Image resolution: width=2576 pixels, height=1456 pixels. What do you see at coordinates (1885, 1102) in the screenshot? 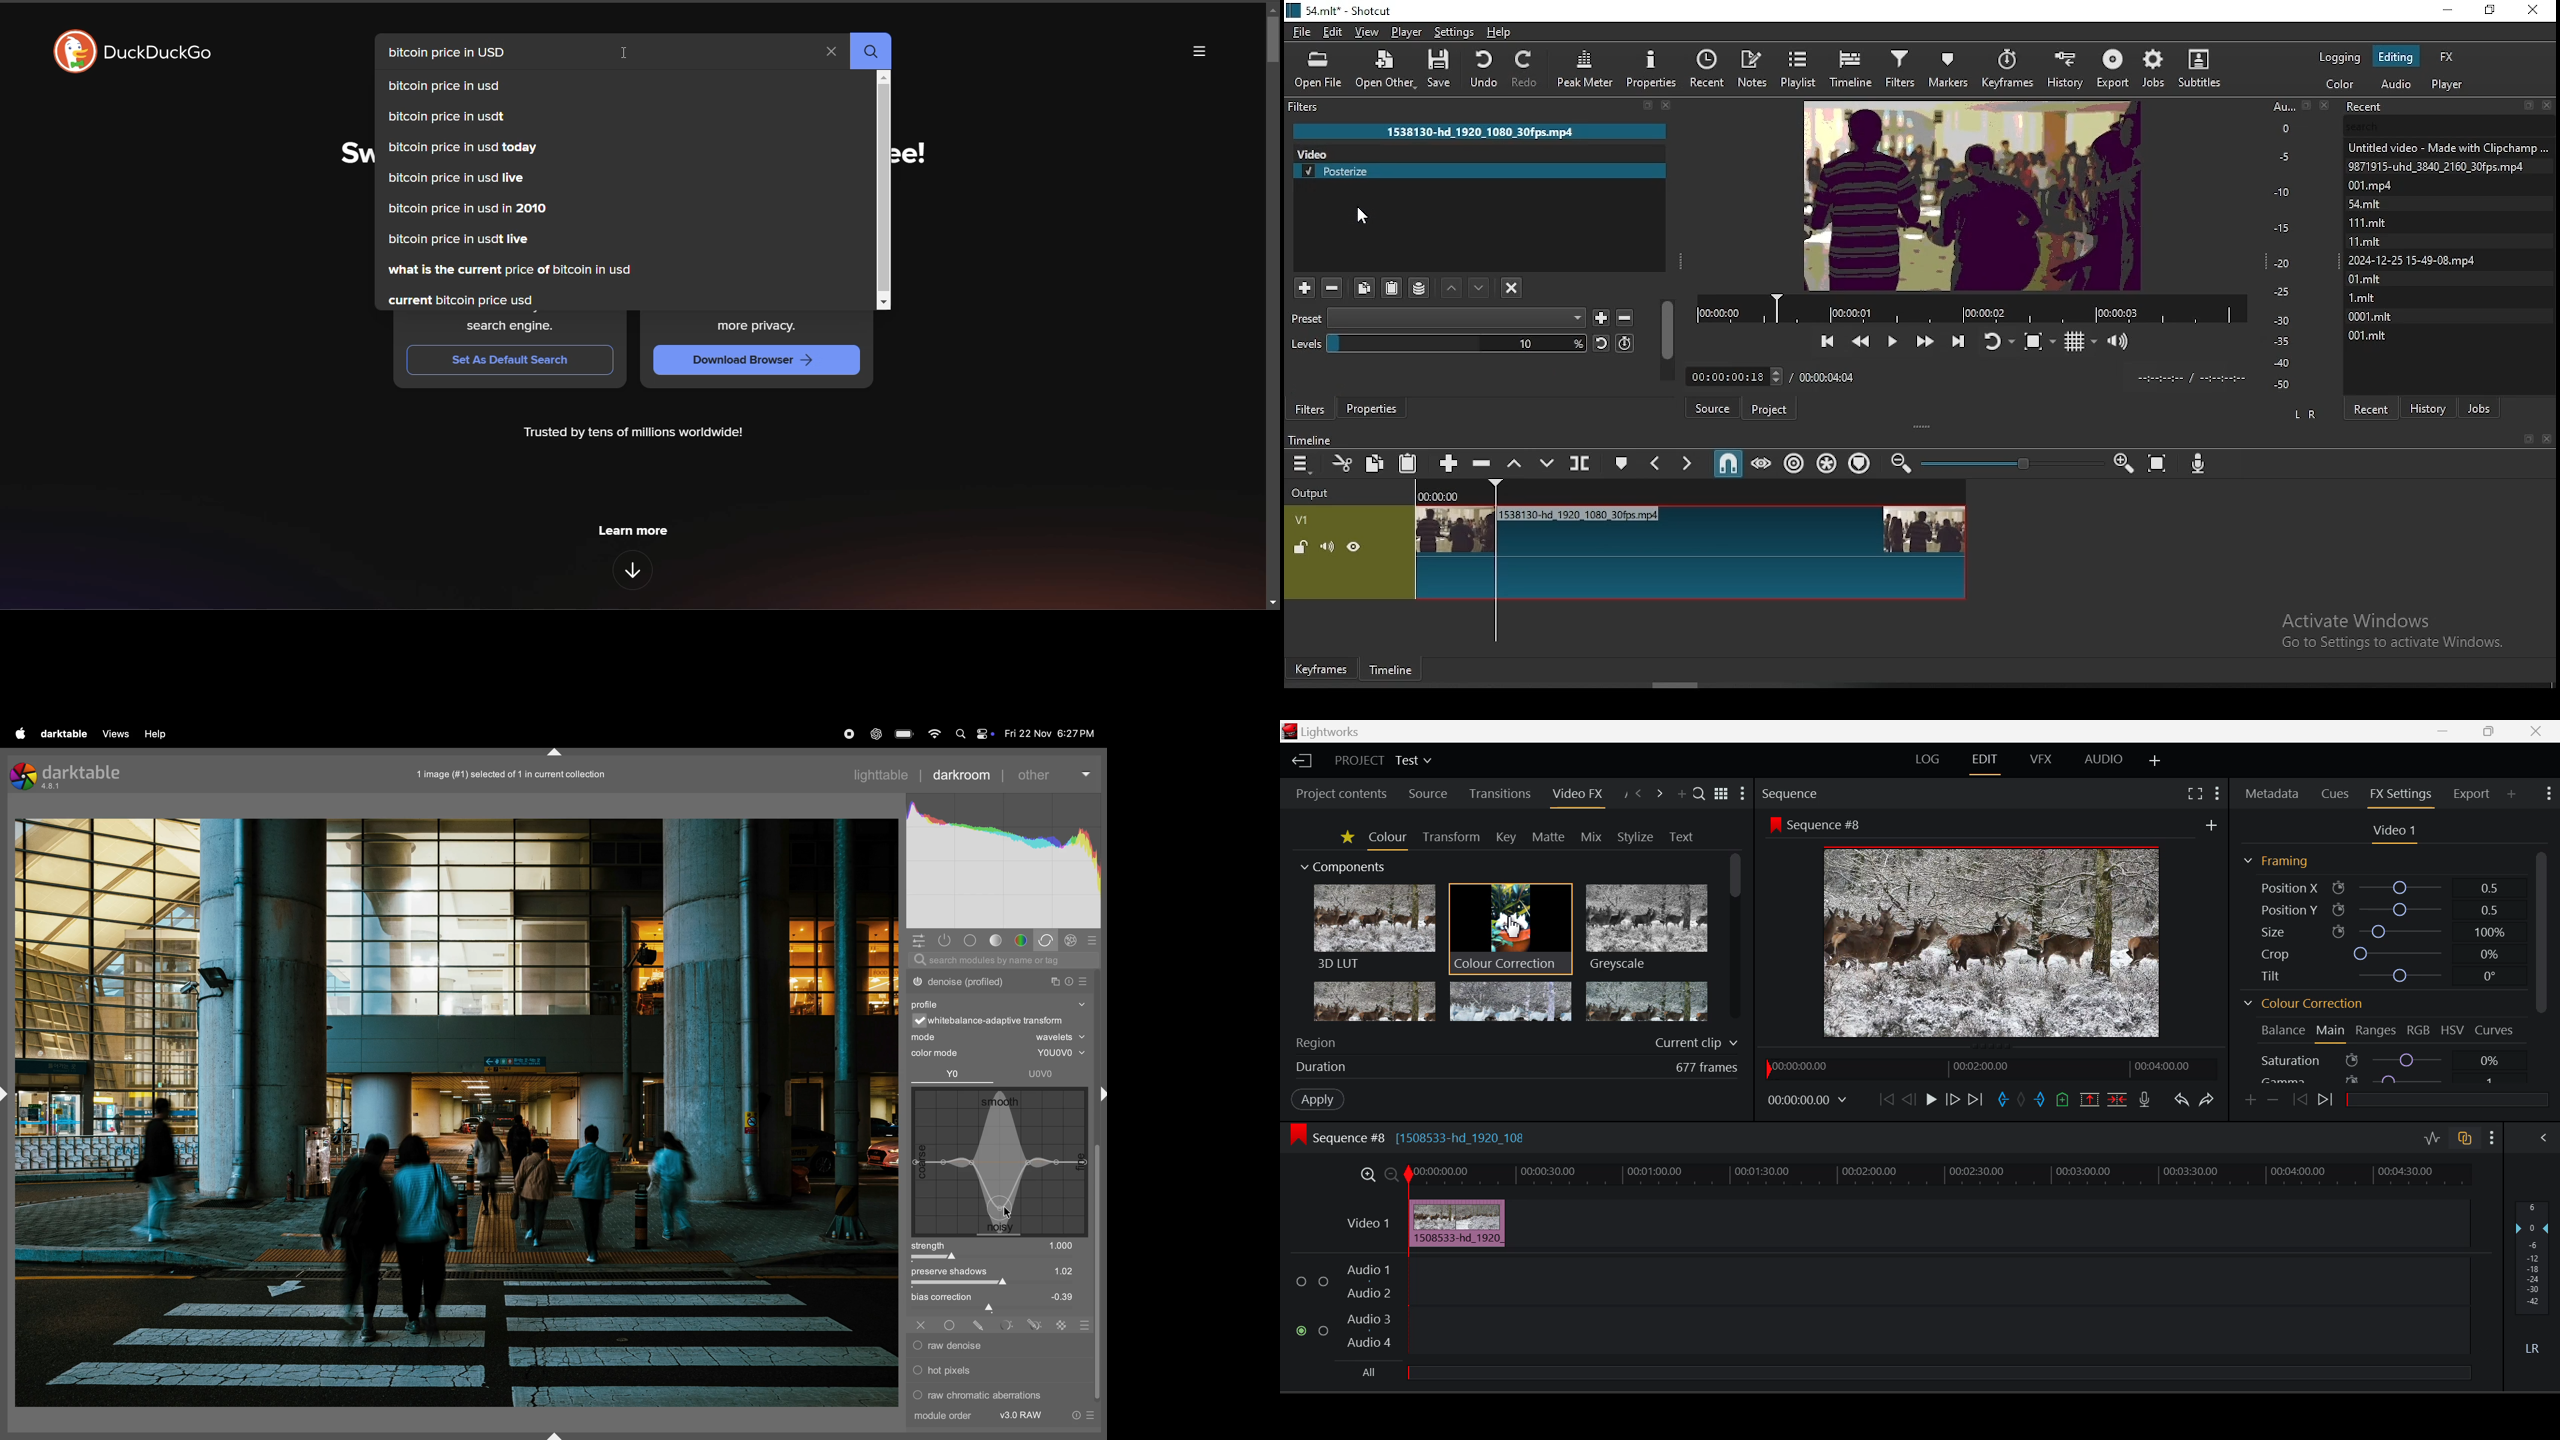
I see `To Start` at bounding box center [1885, 1102].